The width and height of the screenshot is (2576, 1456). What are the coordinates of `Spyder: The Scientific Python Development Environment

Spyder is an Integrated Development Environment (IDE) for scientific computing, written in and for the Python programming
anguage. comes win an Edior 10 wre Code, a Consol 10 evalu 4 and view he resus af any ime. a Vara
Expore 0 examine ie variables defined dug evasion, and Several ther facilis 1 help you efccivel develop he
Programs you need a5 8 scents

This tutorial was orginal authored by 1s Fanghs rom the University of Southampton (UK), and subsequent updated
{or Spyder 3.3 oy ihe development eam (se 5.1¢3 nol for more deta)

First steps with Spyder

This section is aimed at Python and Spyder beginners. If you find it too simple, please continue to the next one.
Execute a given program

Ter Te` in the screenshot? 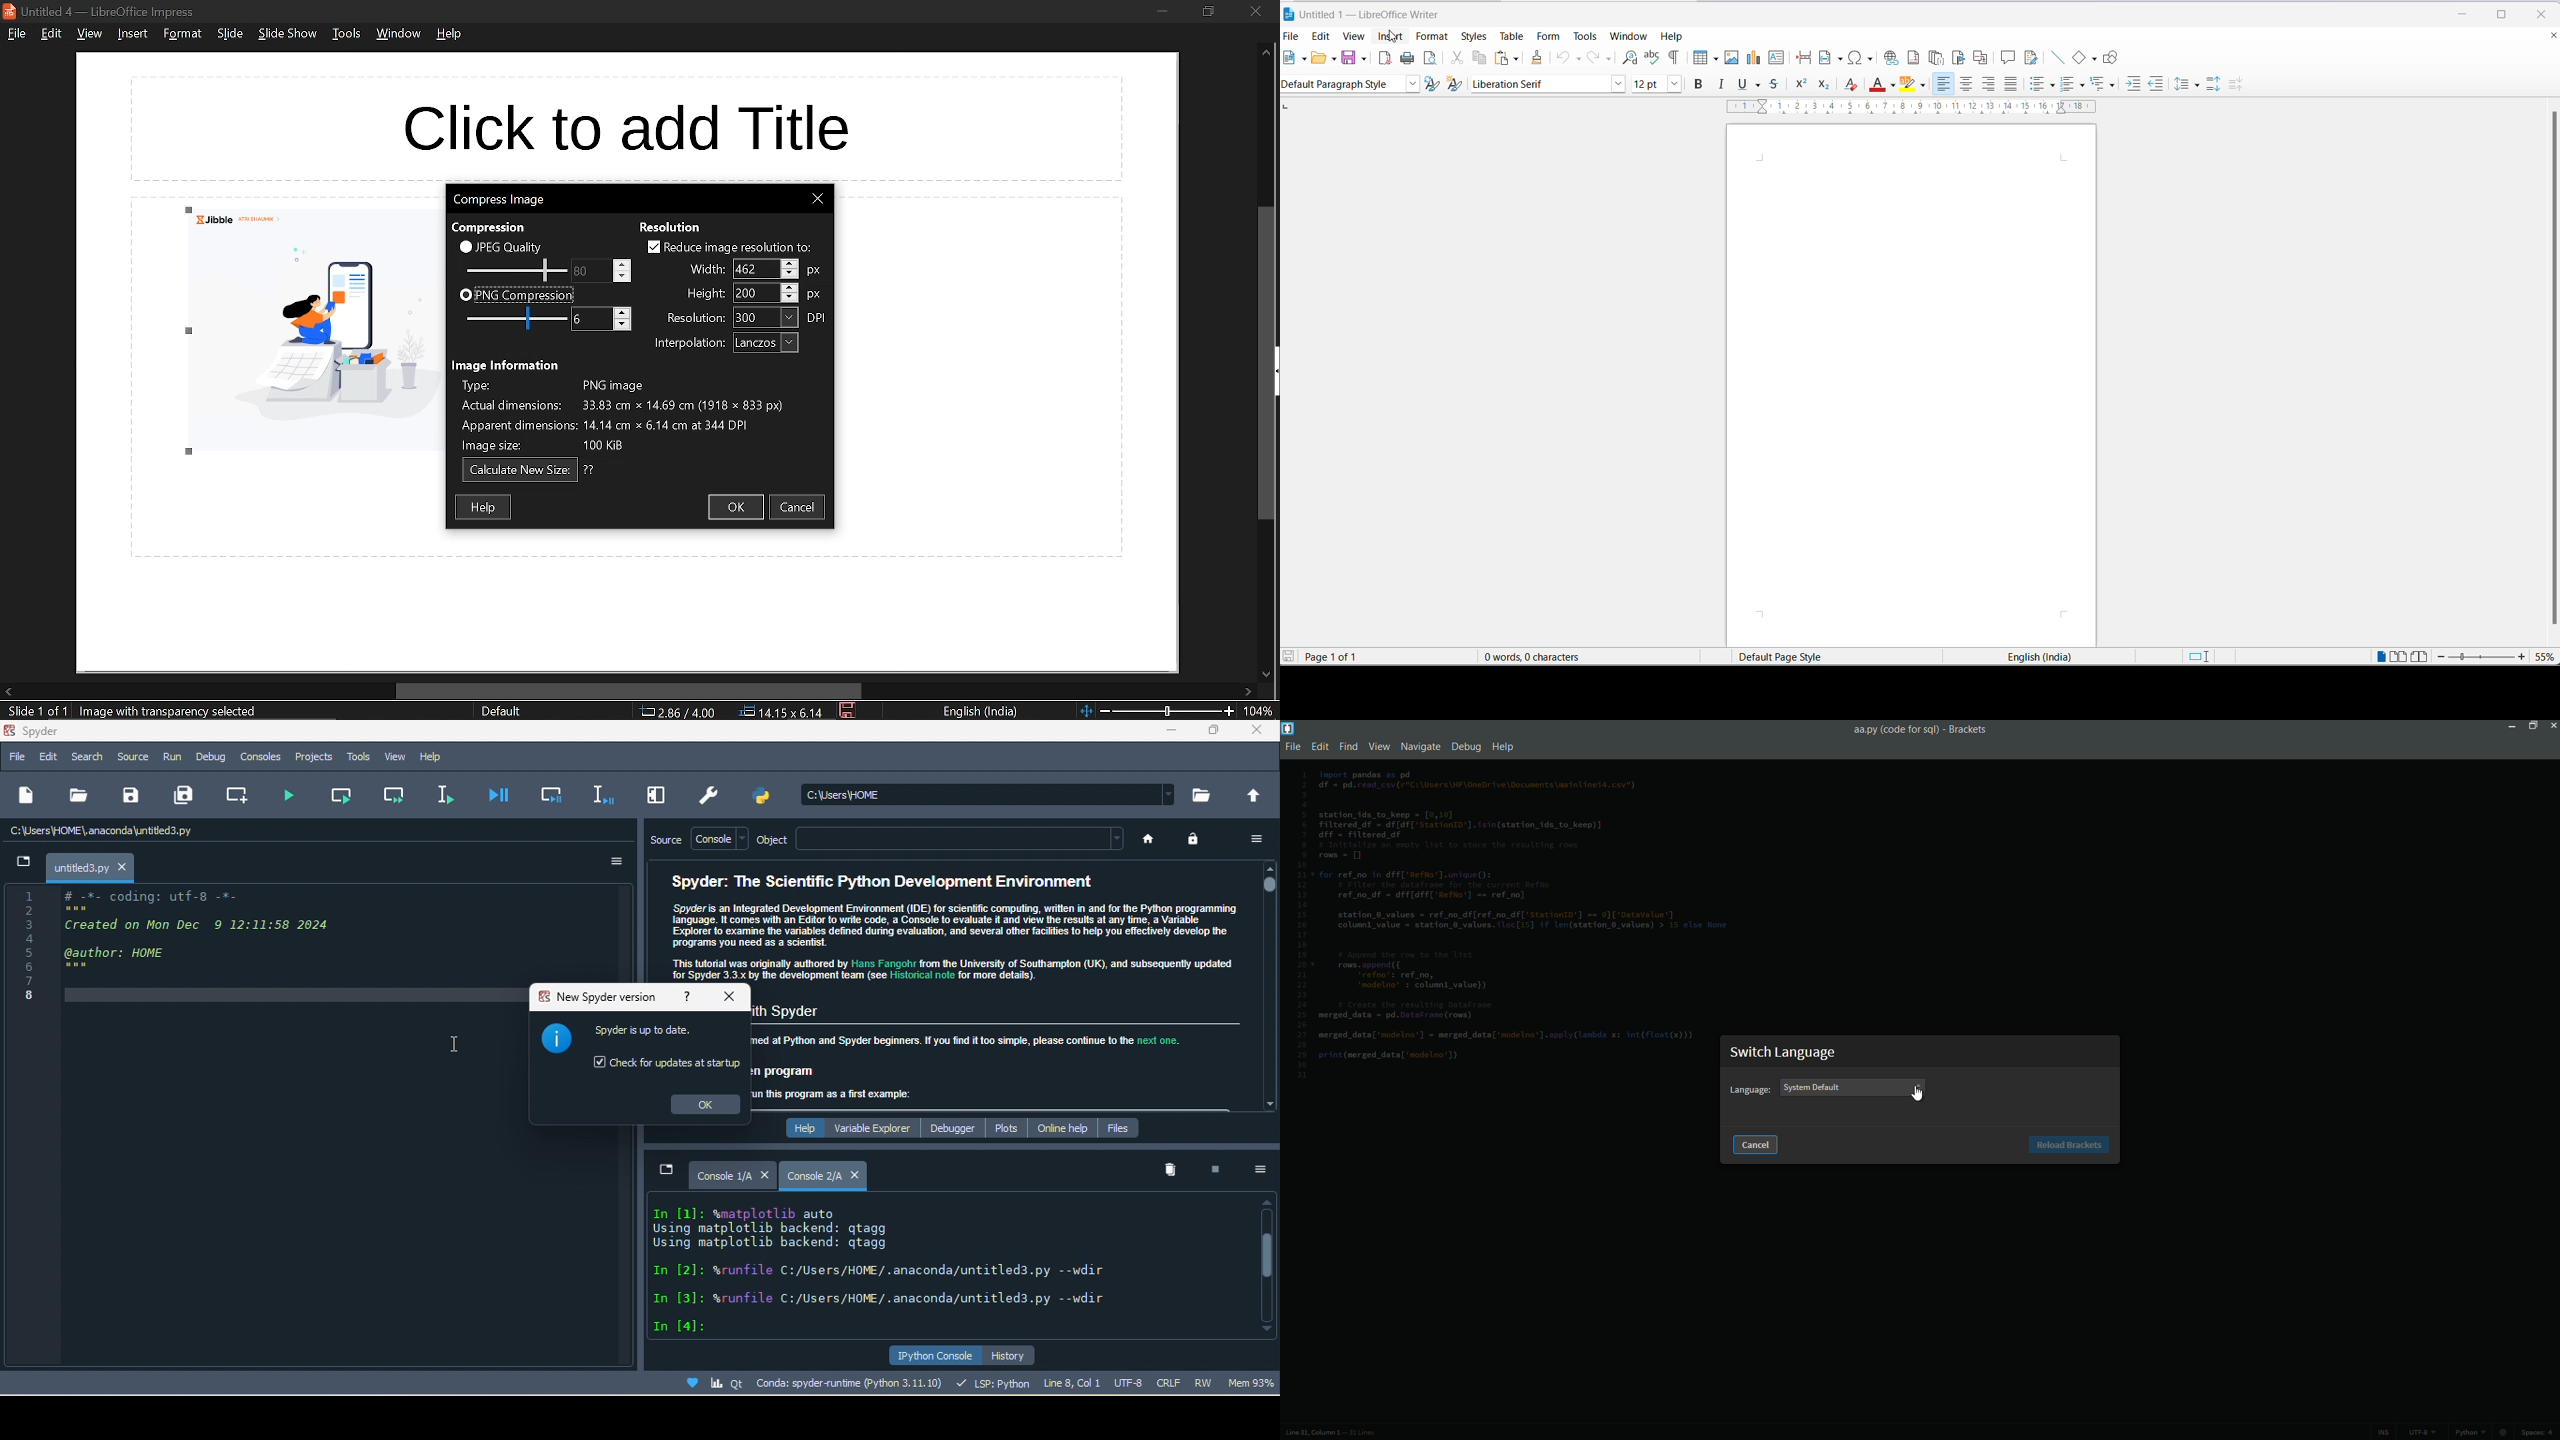 It's located at (1002, 986).